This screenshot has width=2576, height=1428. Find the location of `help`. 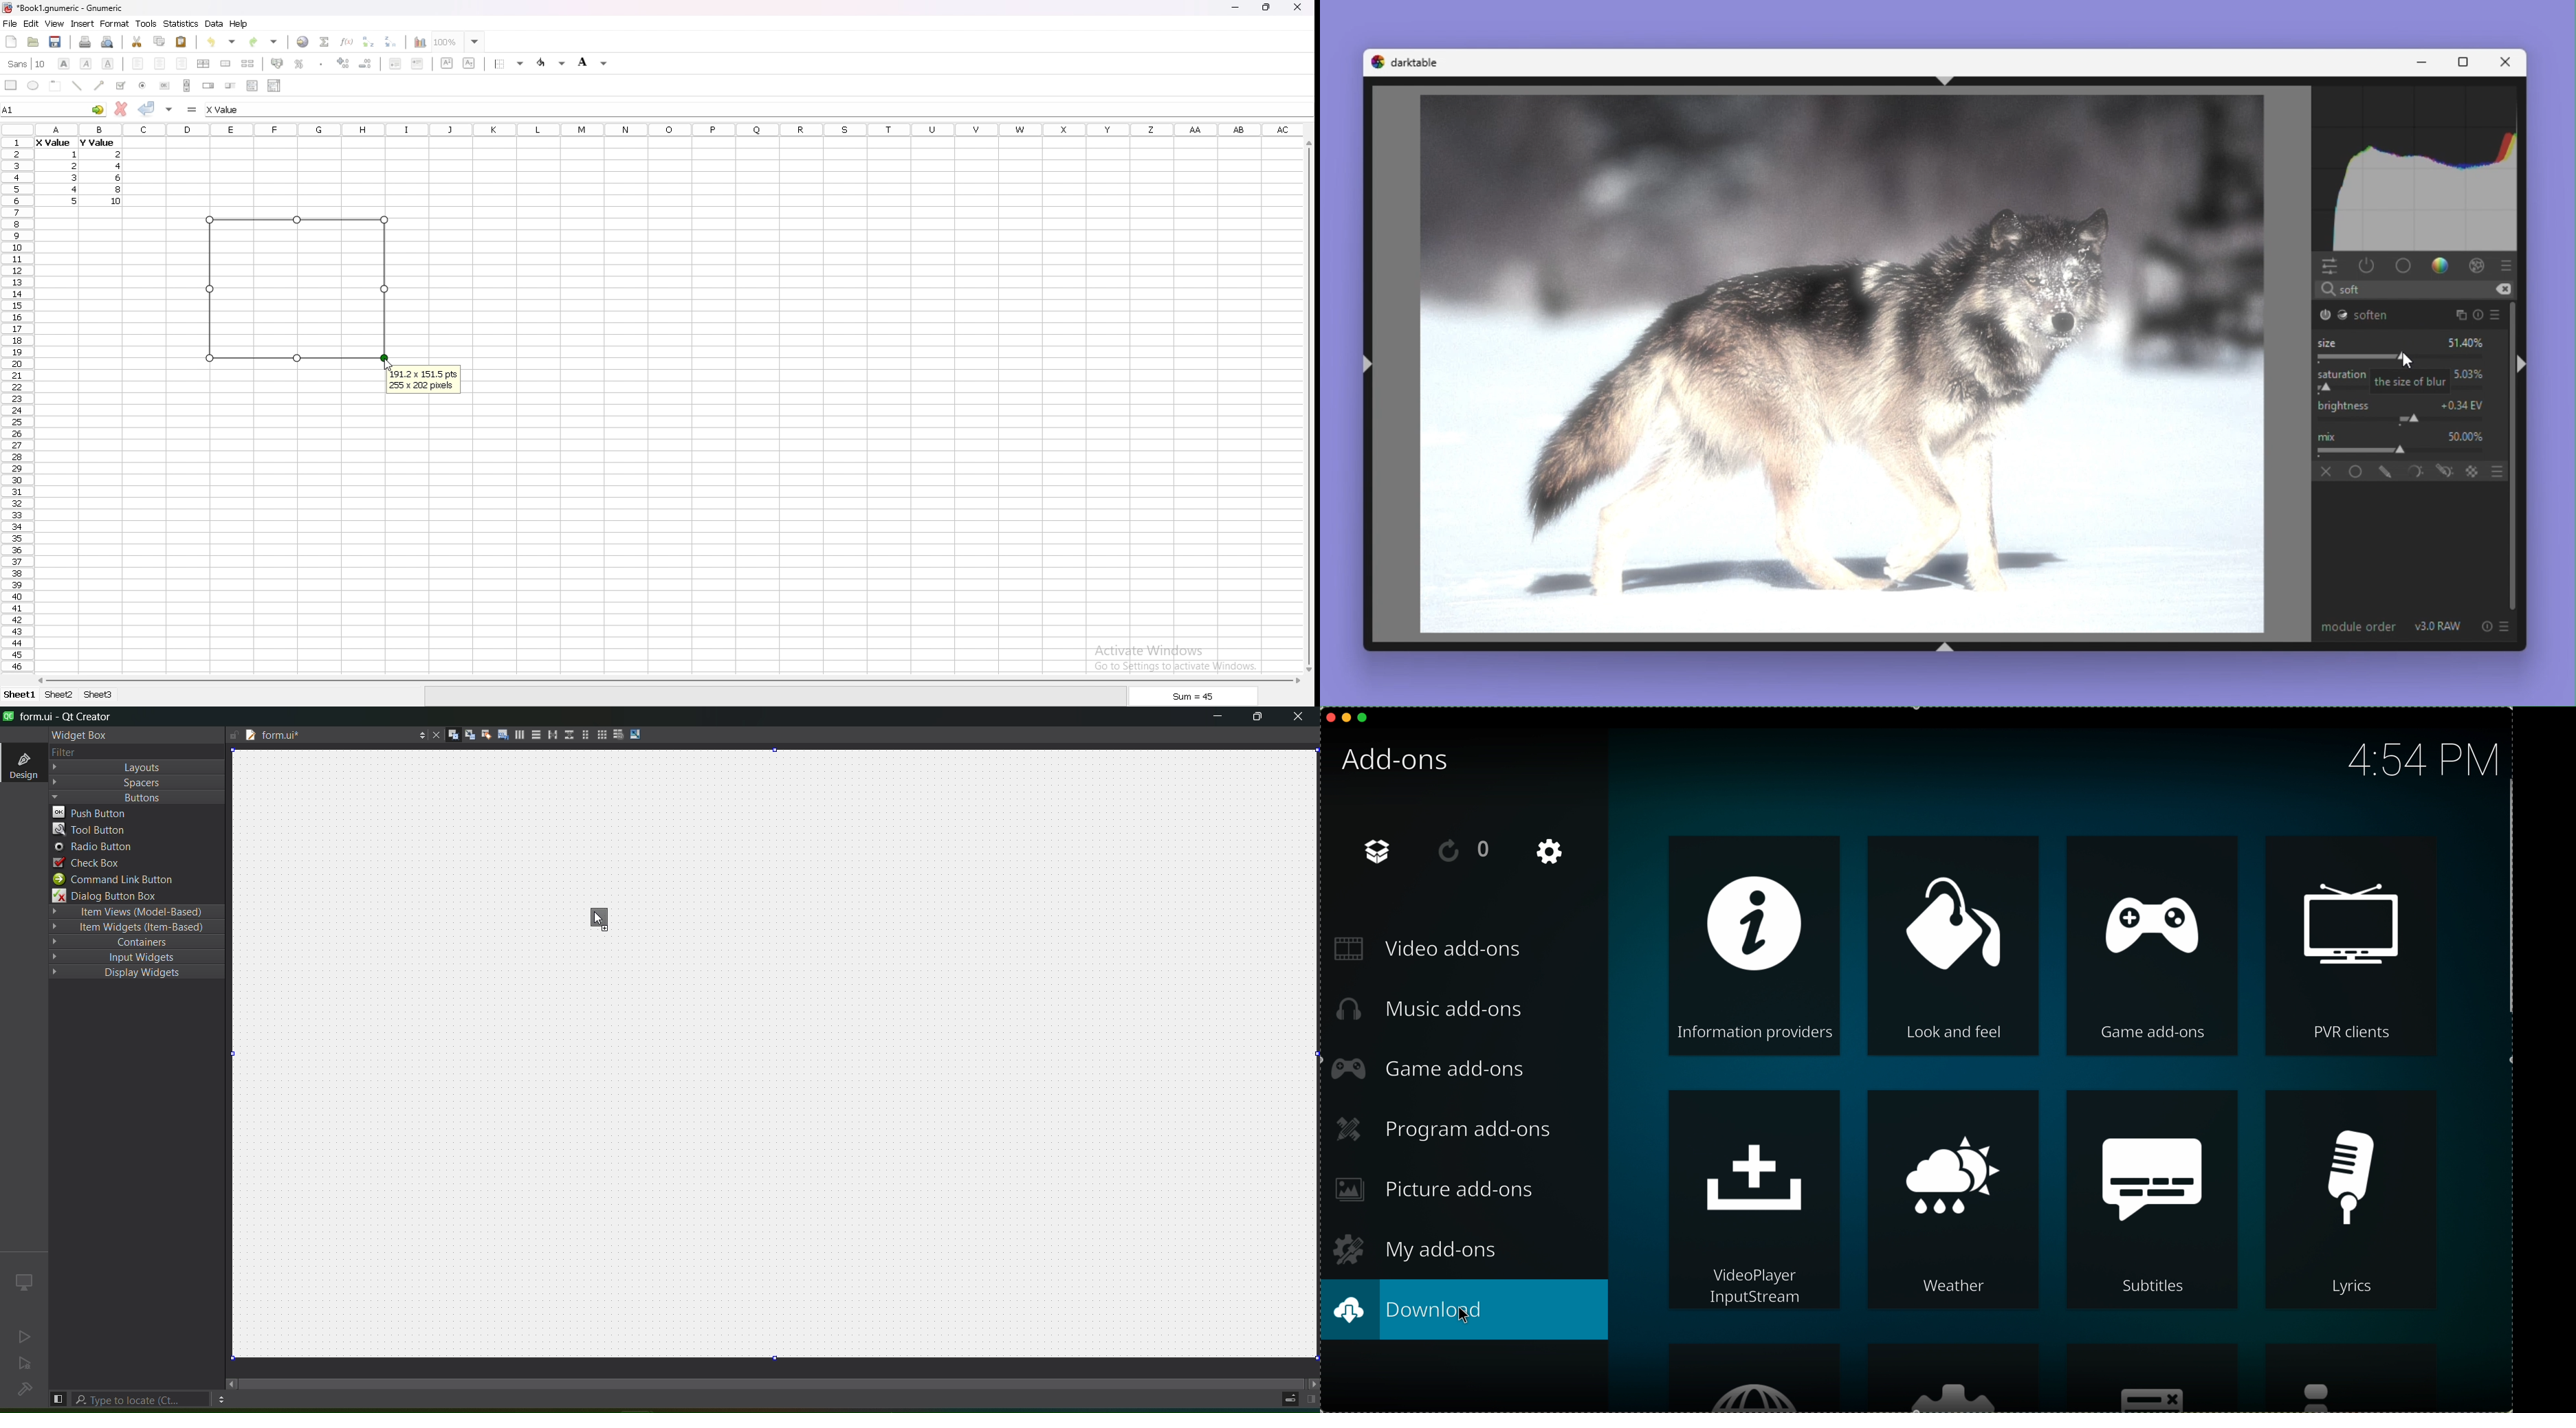

help is located at coordinates (239, 23).